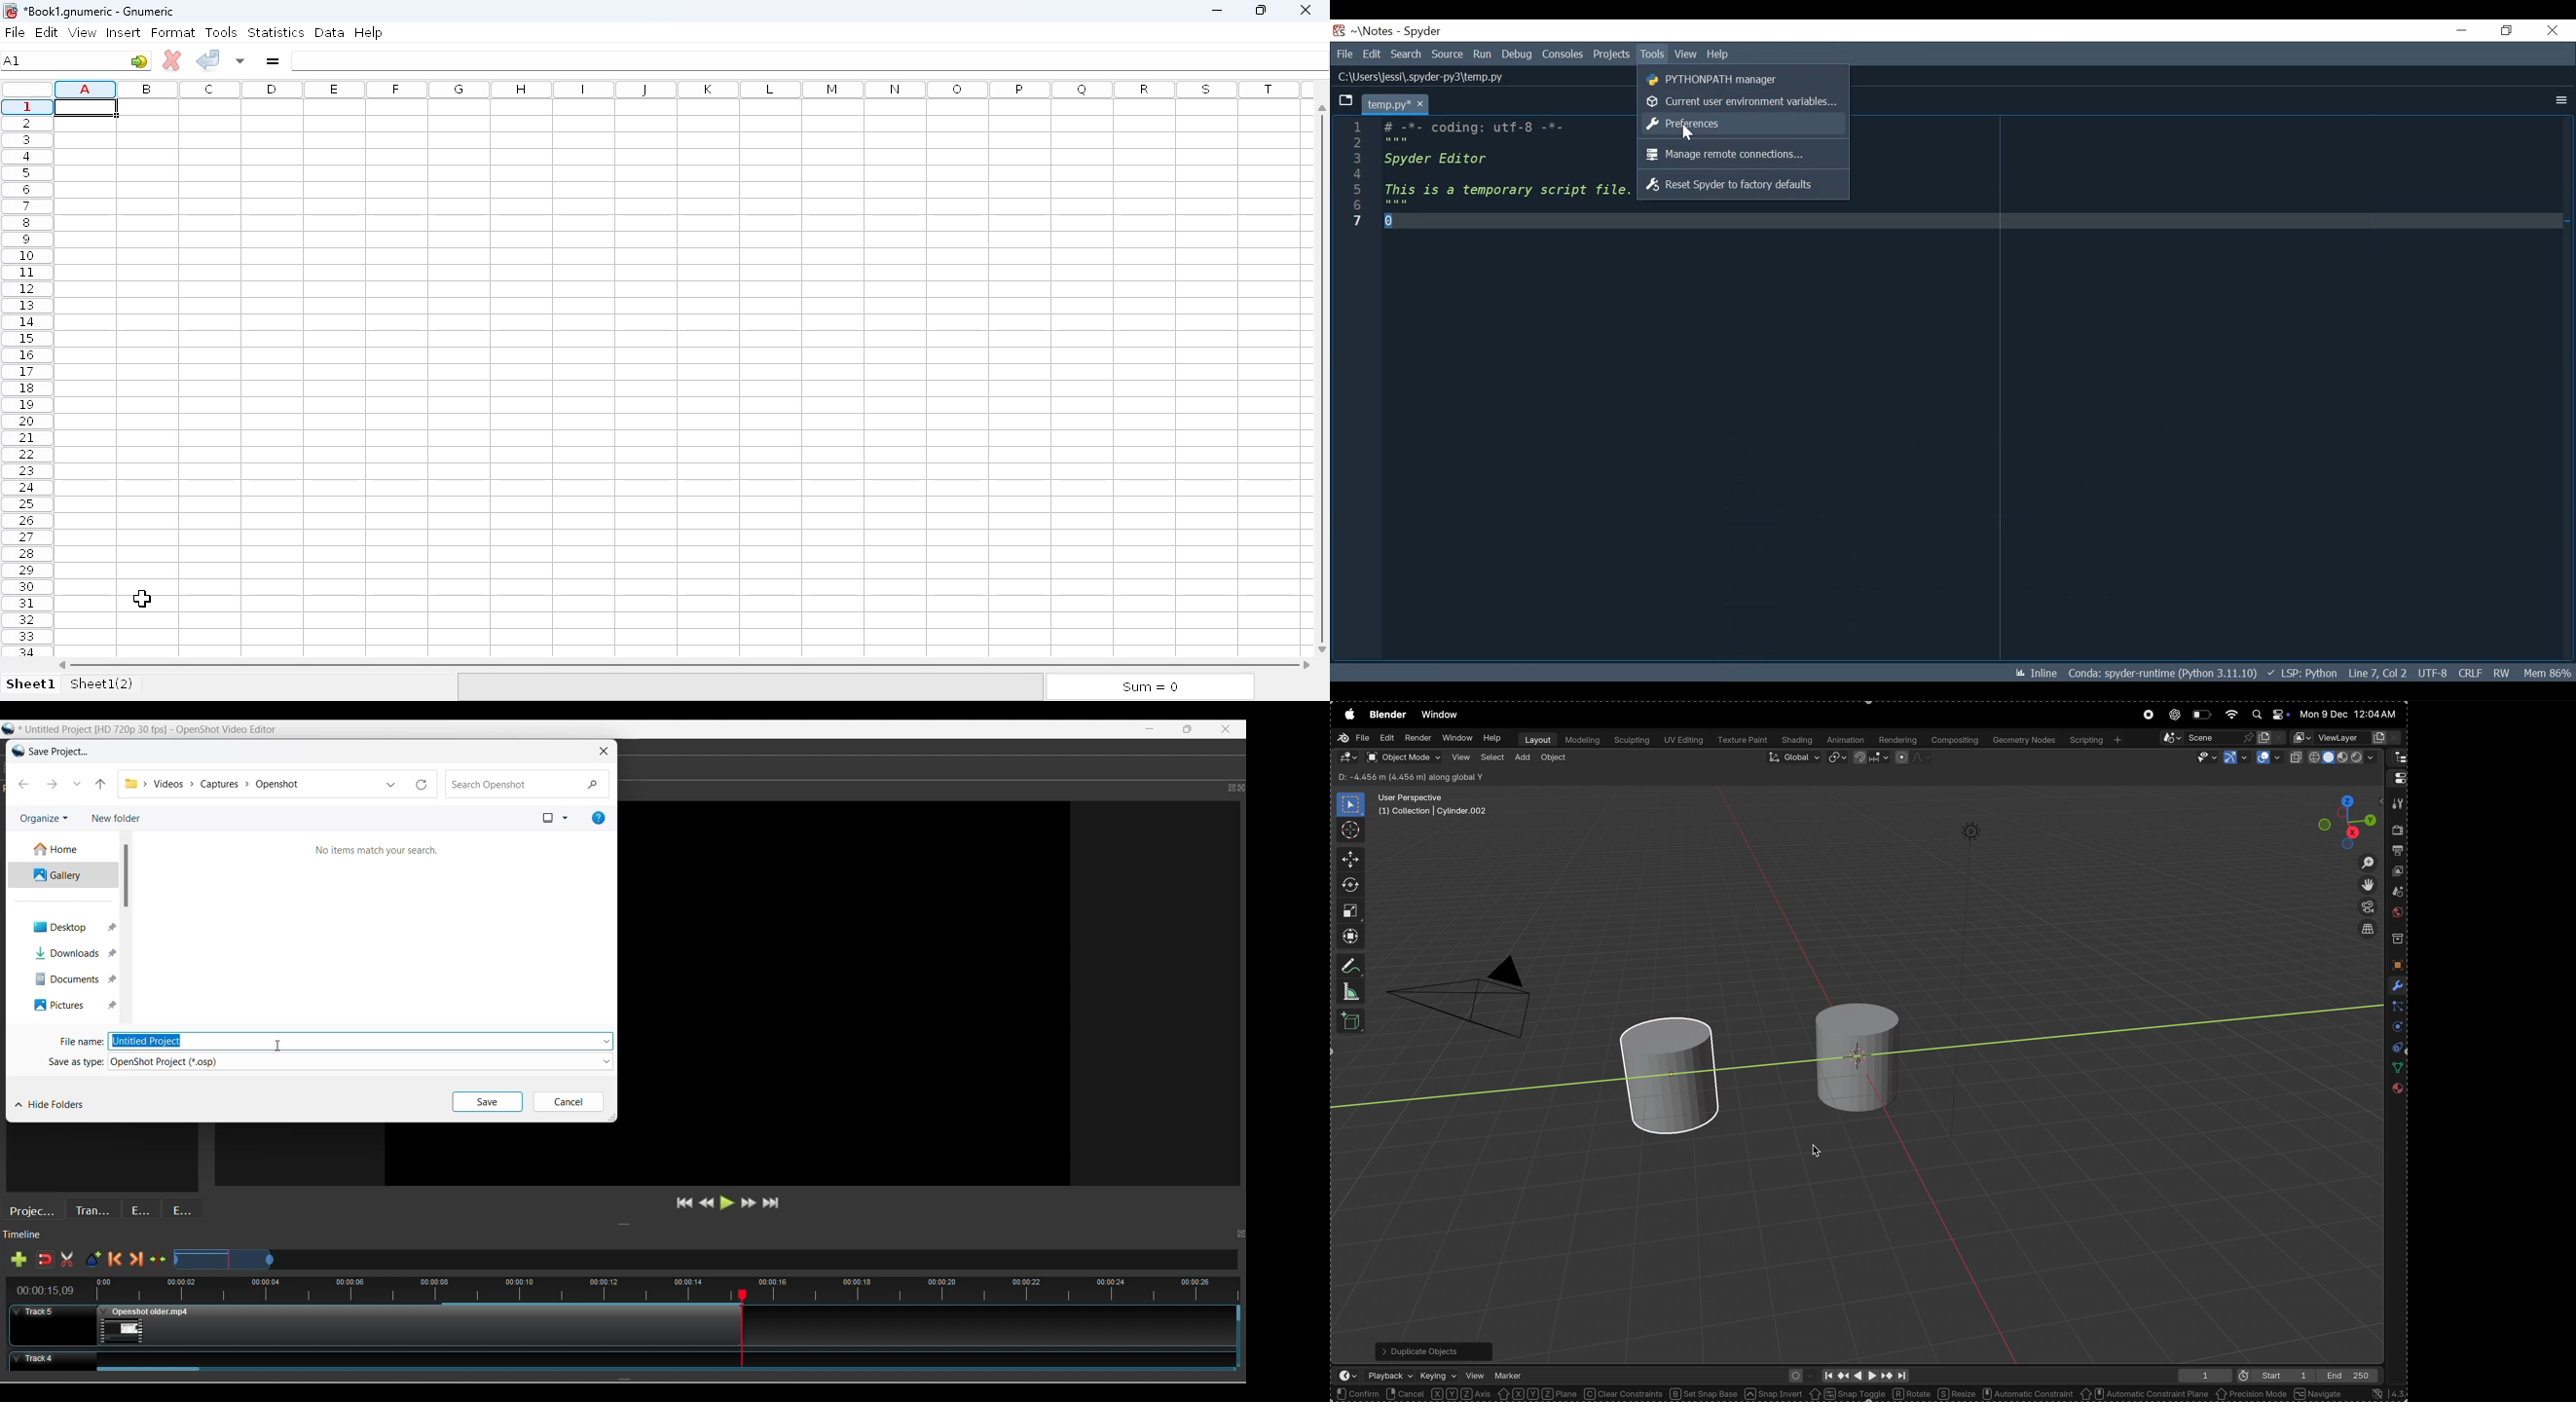 The height and width of the screenshot is (1428, 2576). Describe the element at coordinates (2395, 964) in the screenshot. I see `objects` at that location.